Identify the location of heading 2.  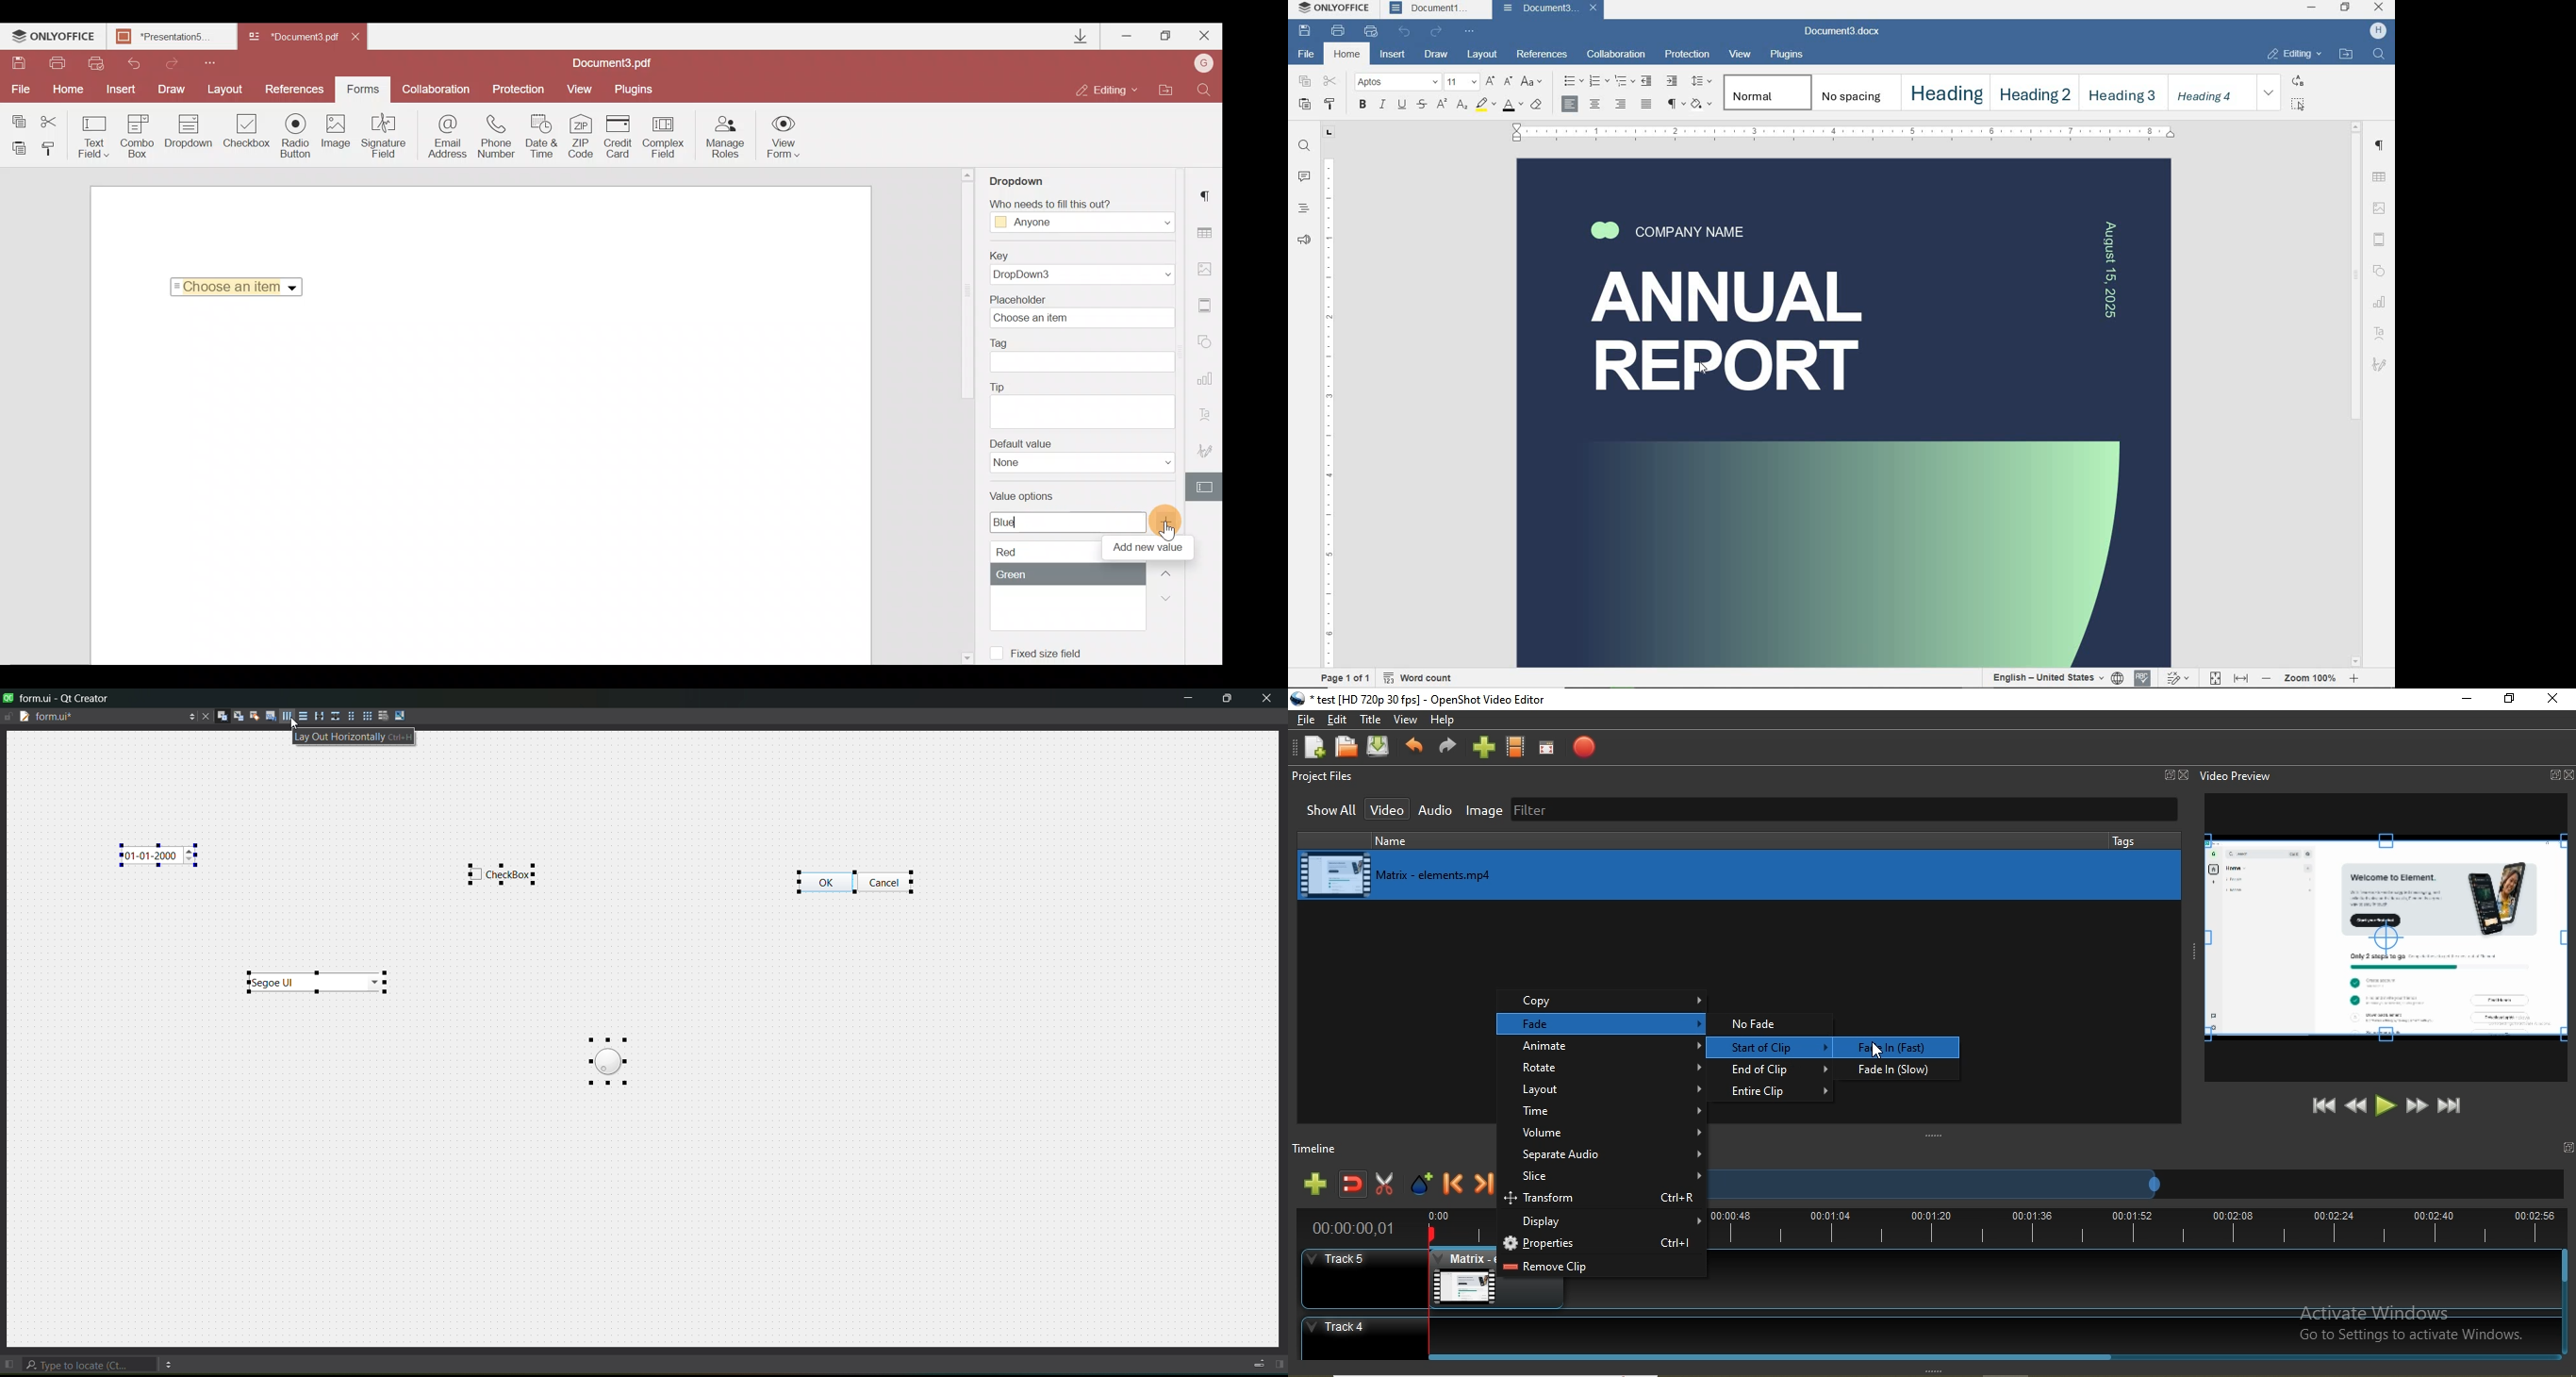
(2033, 91).